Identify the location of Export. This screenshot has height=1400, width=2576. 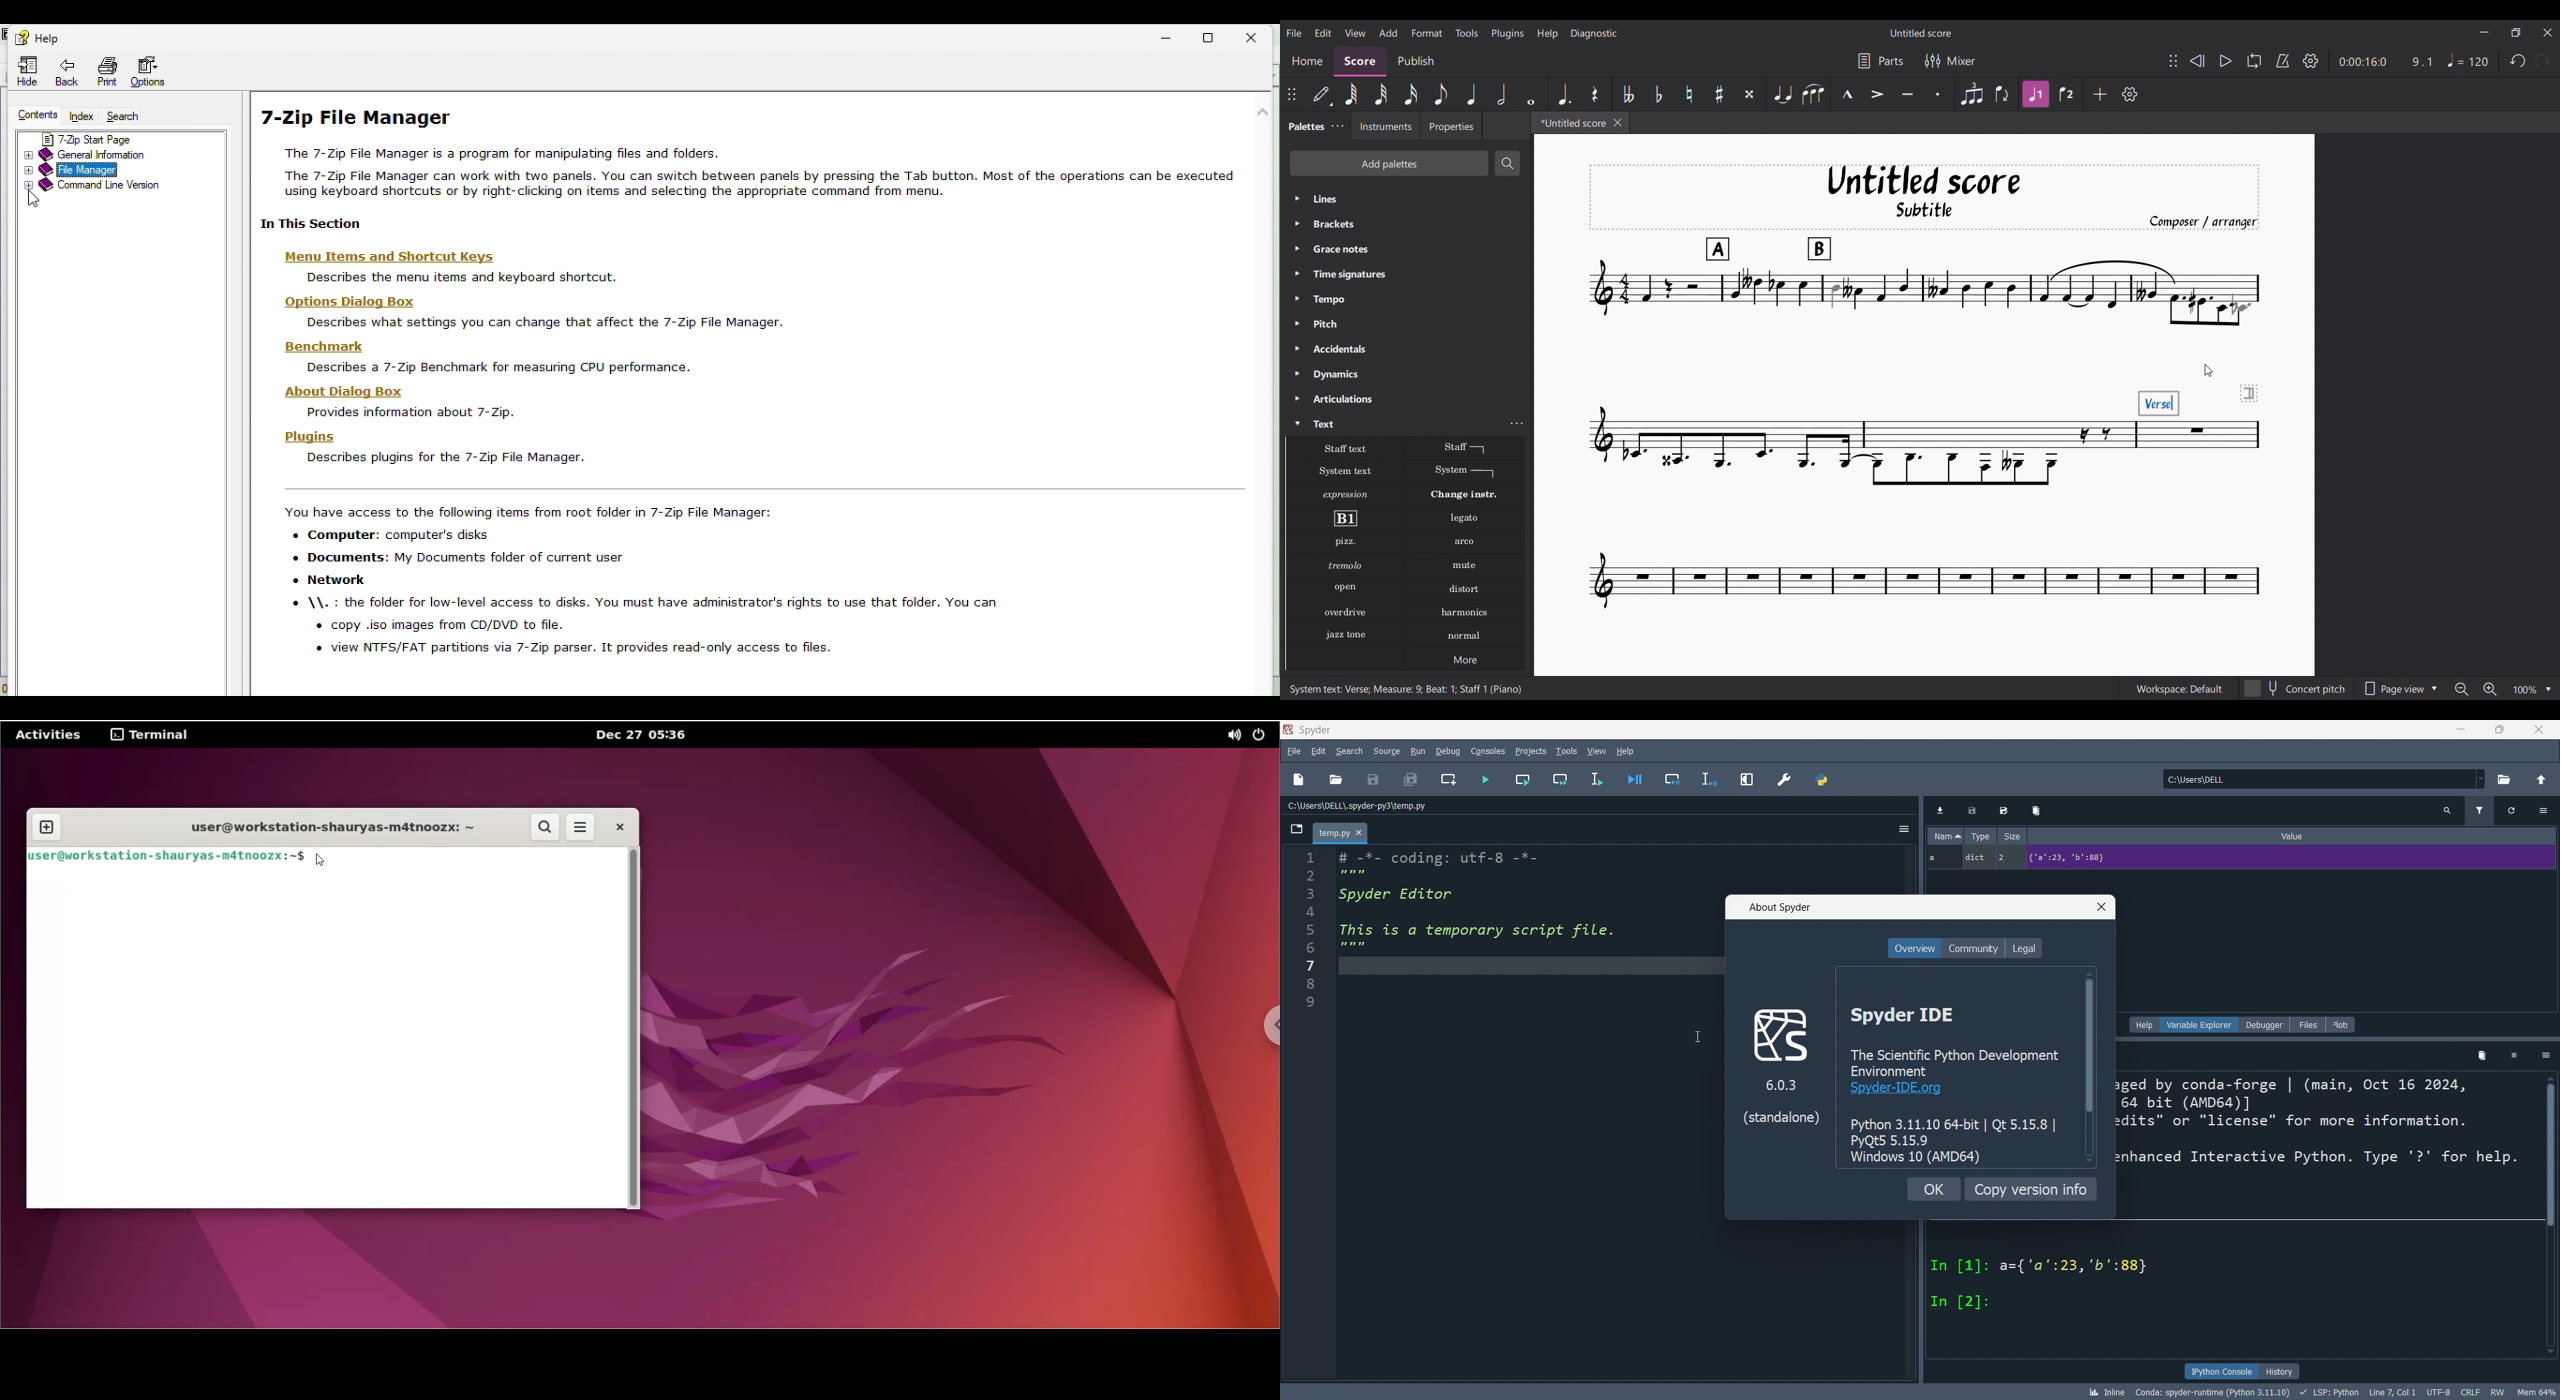
(1972, 809).